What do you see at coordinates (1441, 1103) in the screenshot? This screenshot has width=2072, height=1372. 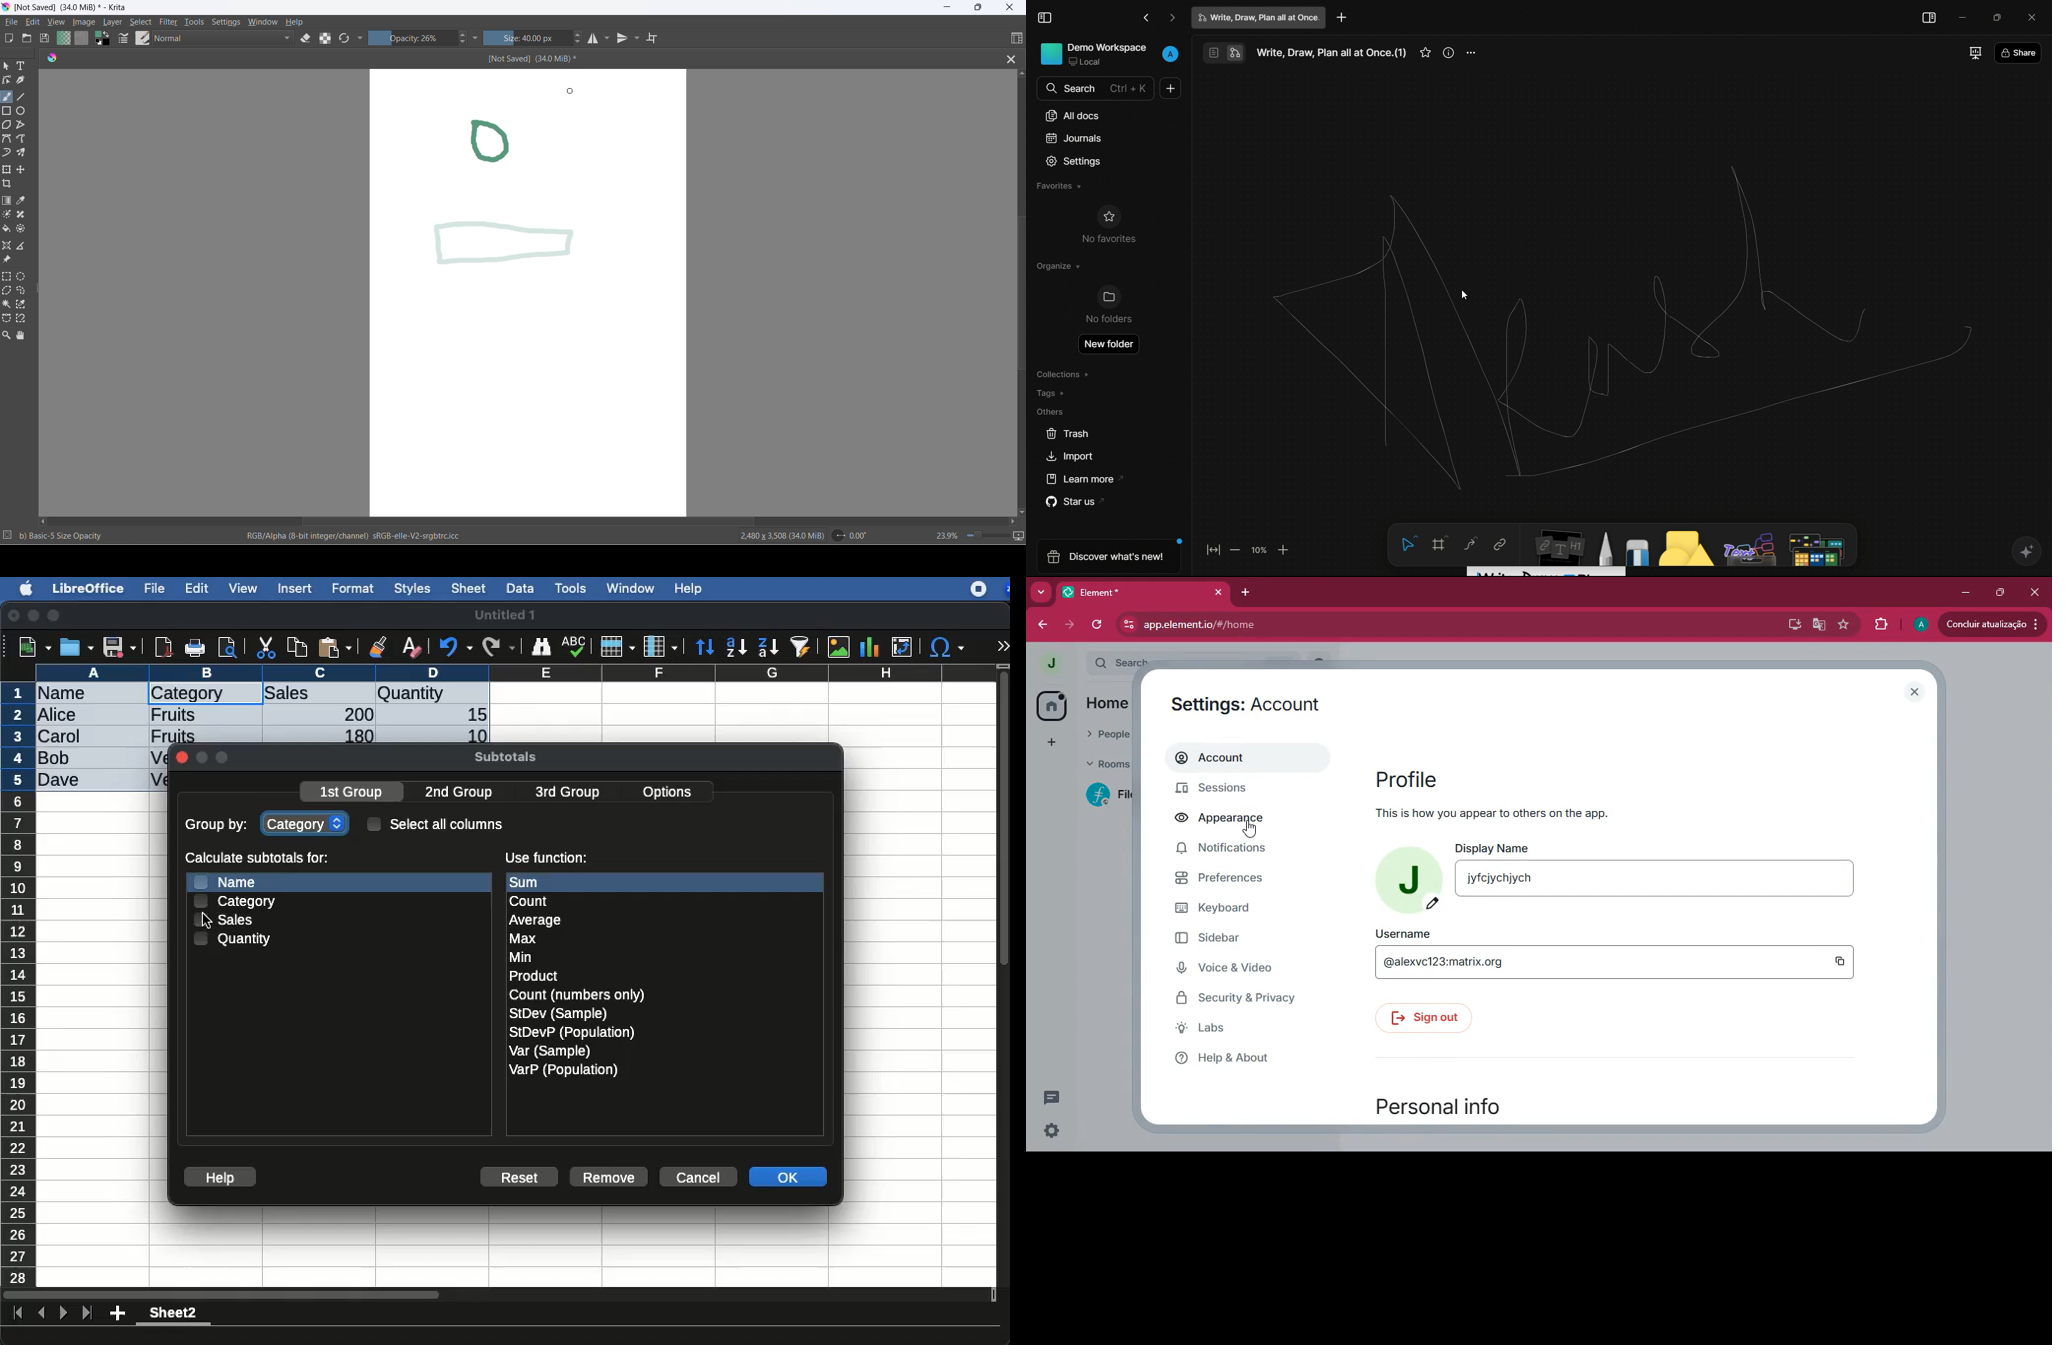 I see `Personal info` at bounding box center [1441, 1103].